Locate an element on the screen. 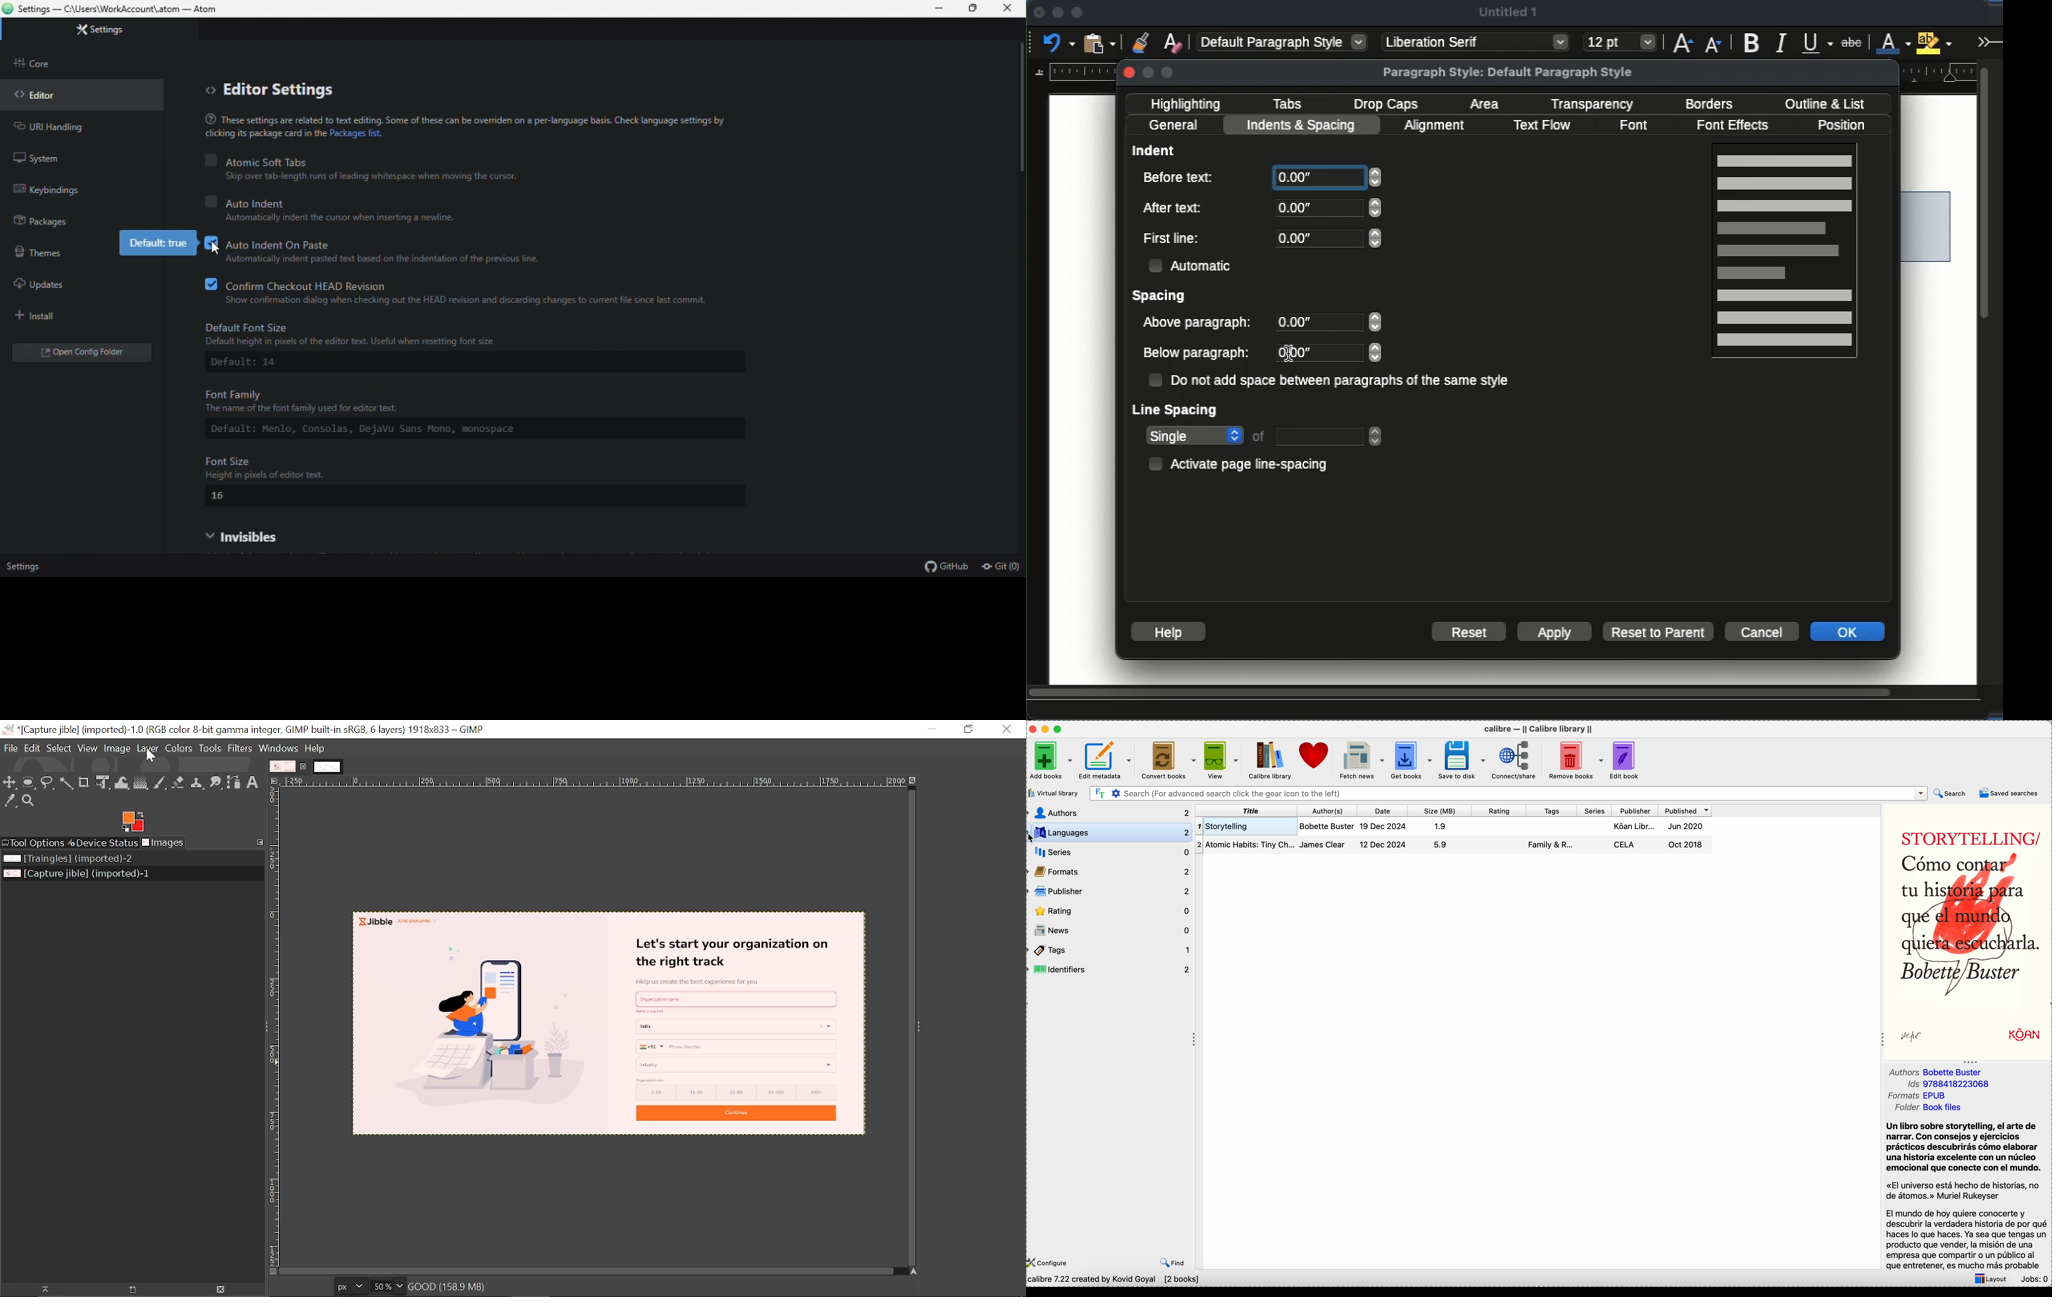 This screenshot has height=1316, width=2072. authors is located at coordinates (1110, 812).